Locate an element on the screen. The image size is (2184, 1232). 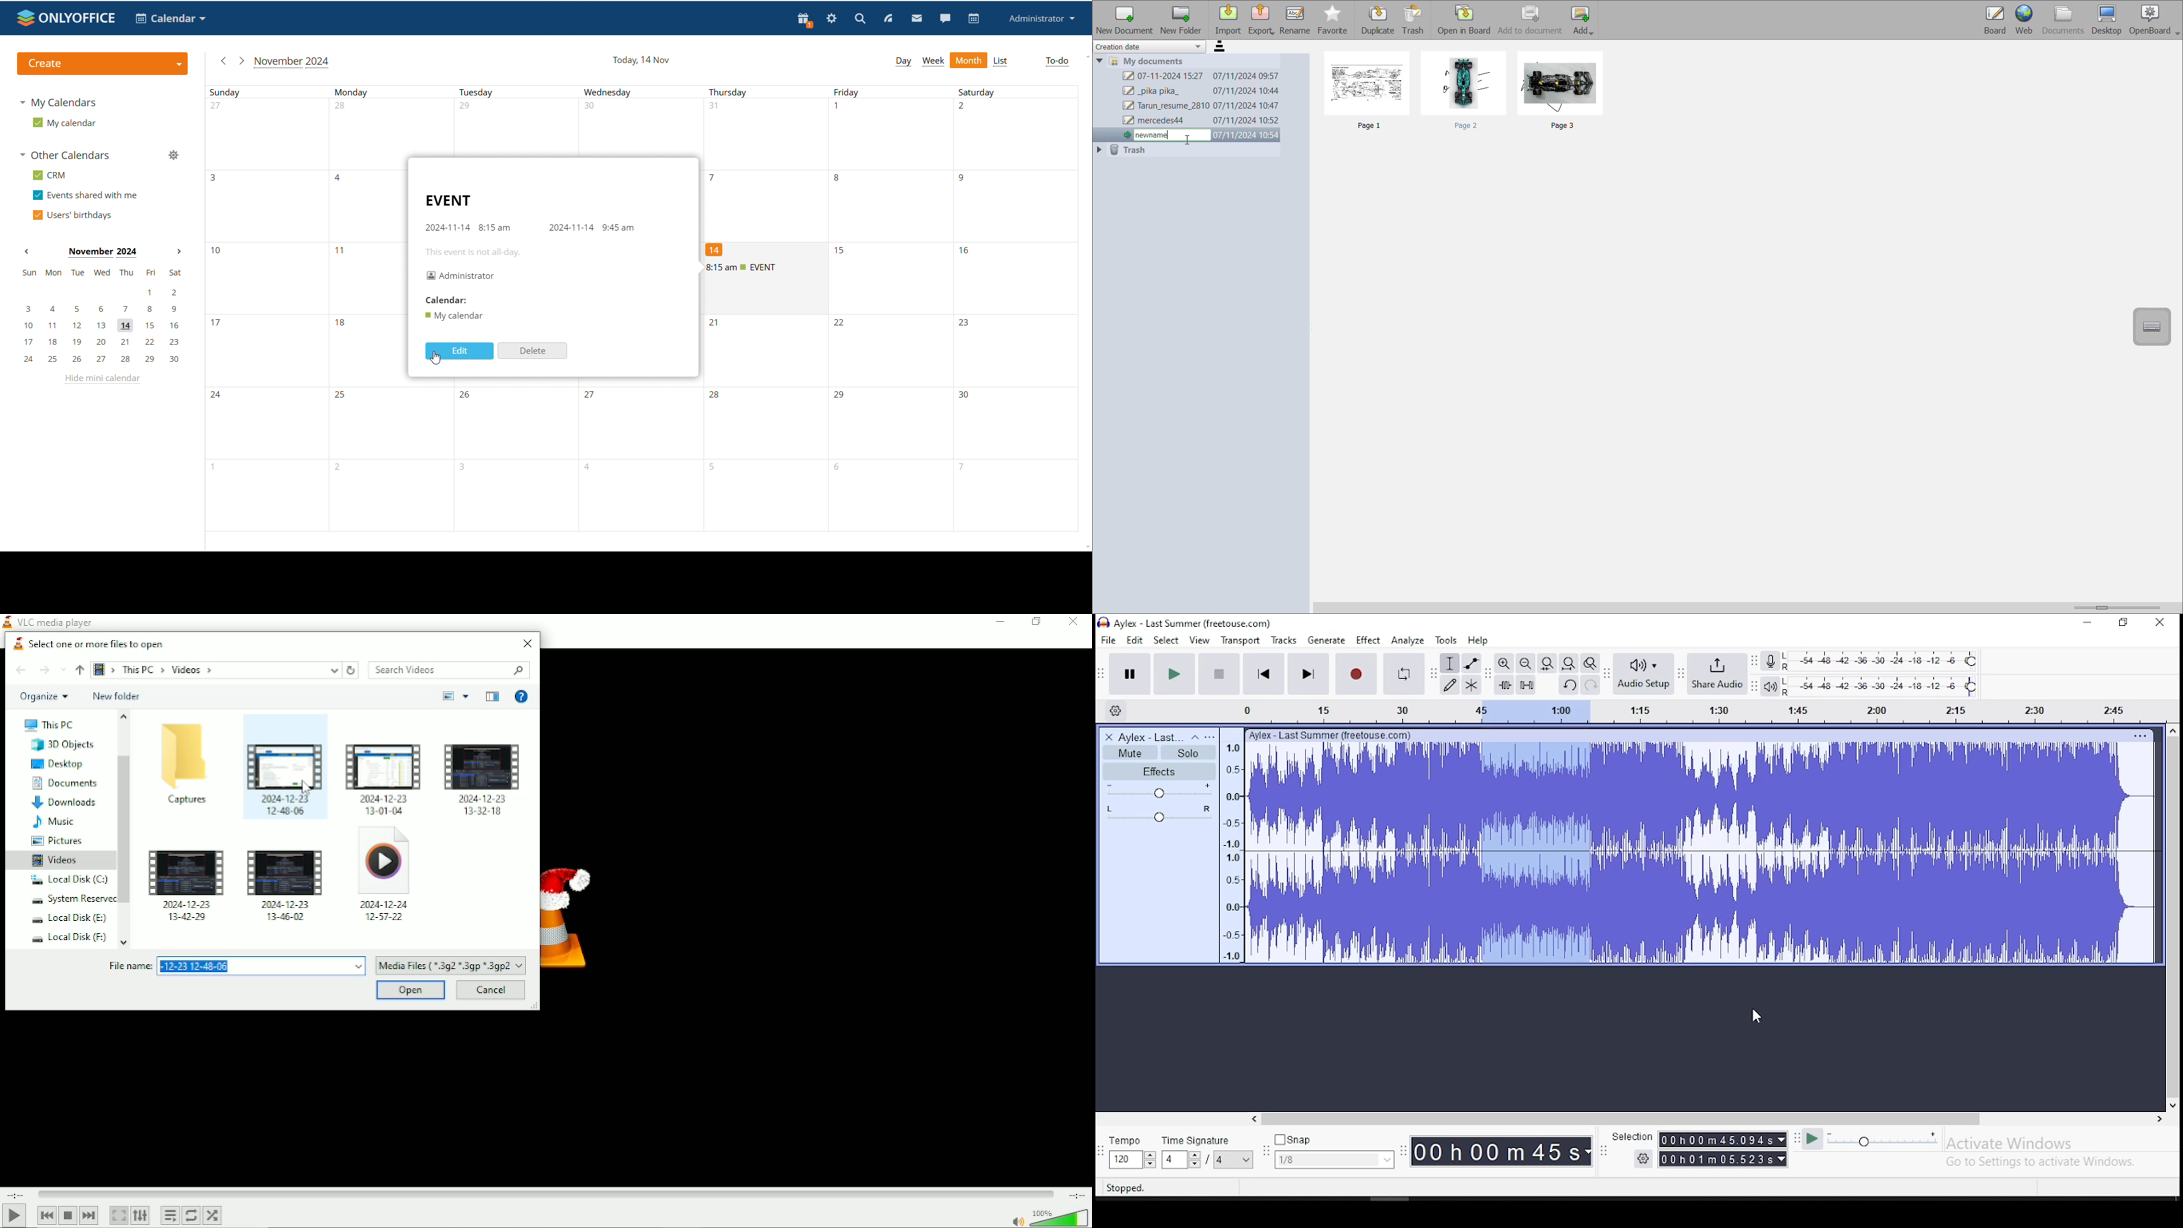
mouse pointer is located at coordinates (1755, 1017).